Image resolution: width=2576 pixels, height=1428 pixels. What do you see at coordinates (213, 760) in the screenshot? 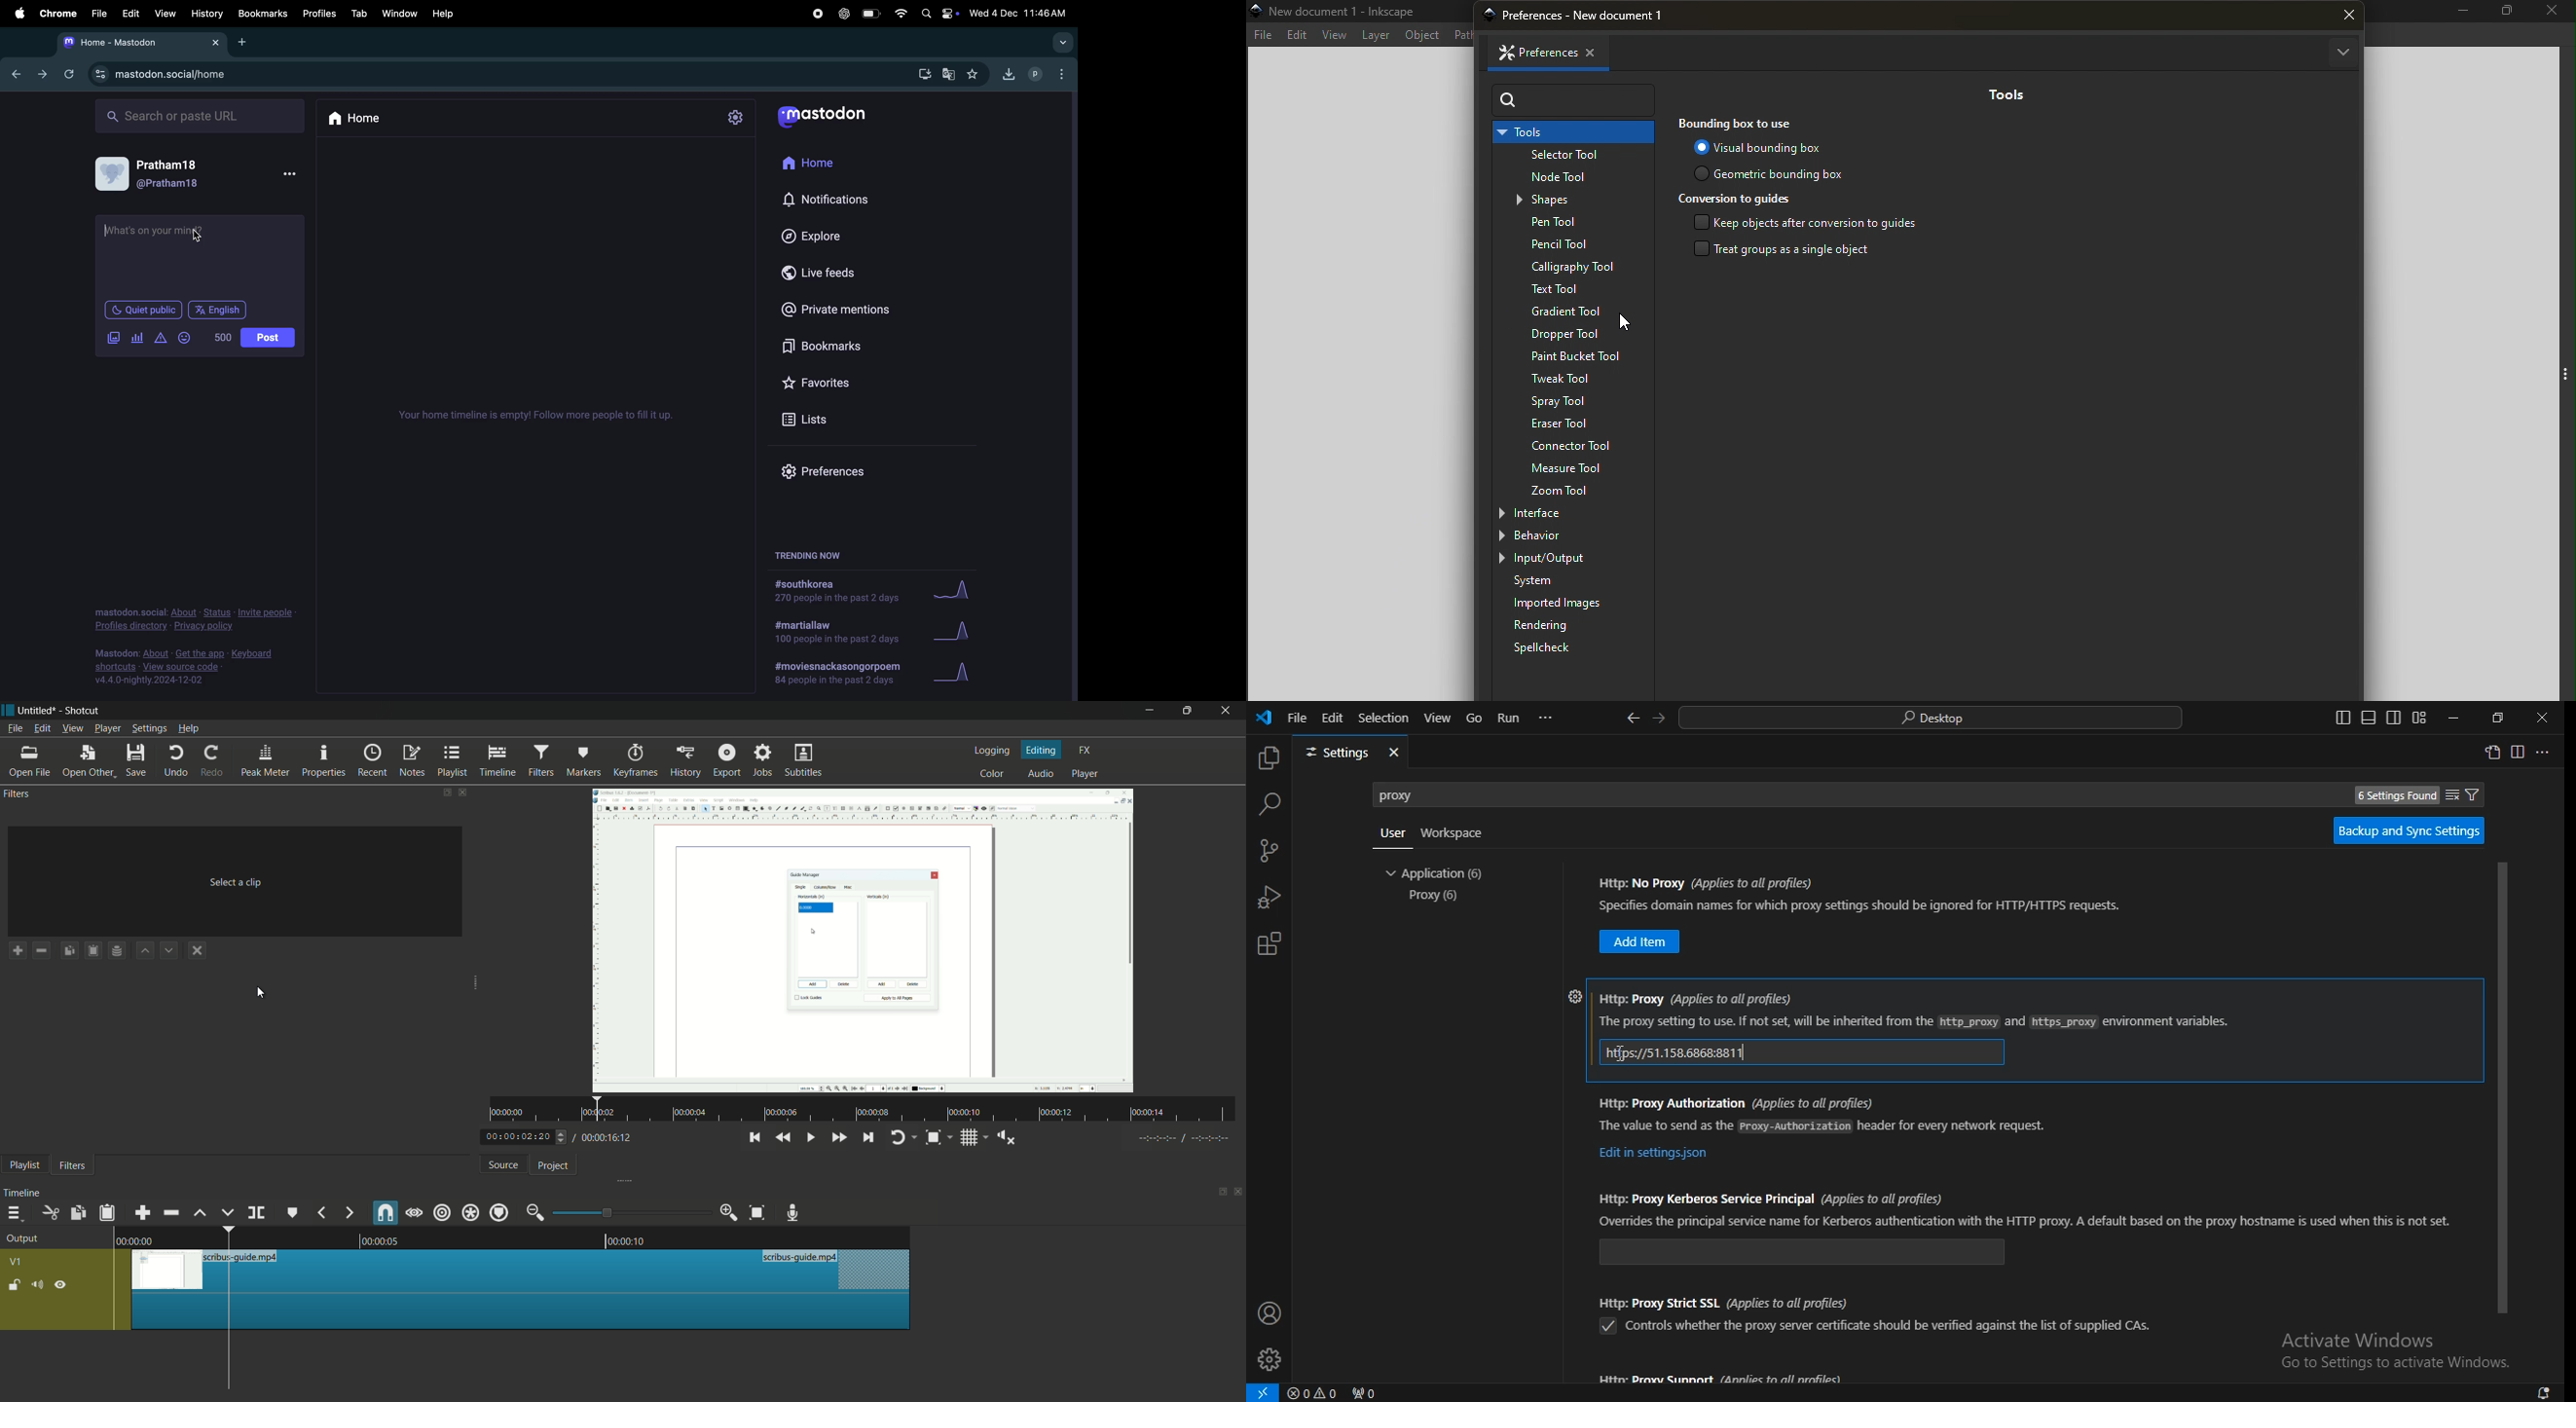
I see `redo` at bounding box center [213, 760].